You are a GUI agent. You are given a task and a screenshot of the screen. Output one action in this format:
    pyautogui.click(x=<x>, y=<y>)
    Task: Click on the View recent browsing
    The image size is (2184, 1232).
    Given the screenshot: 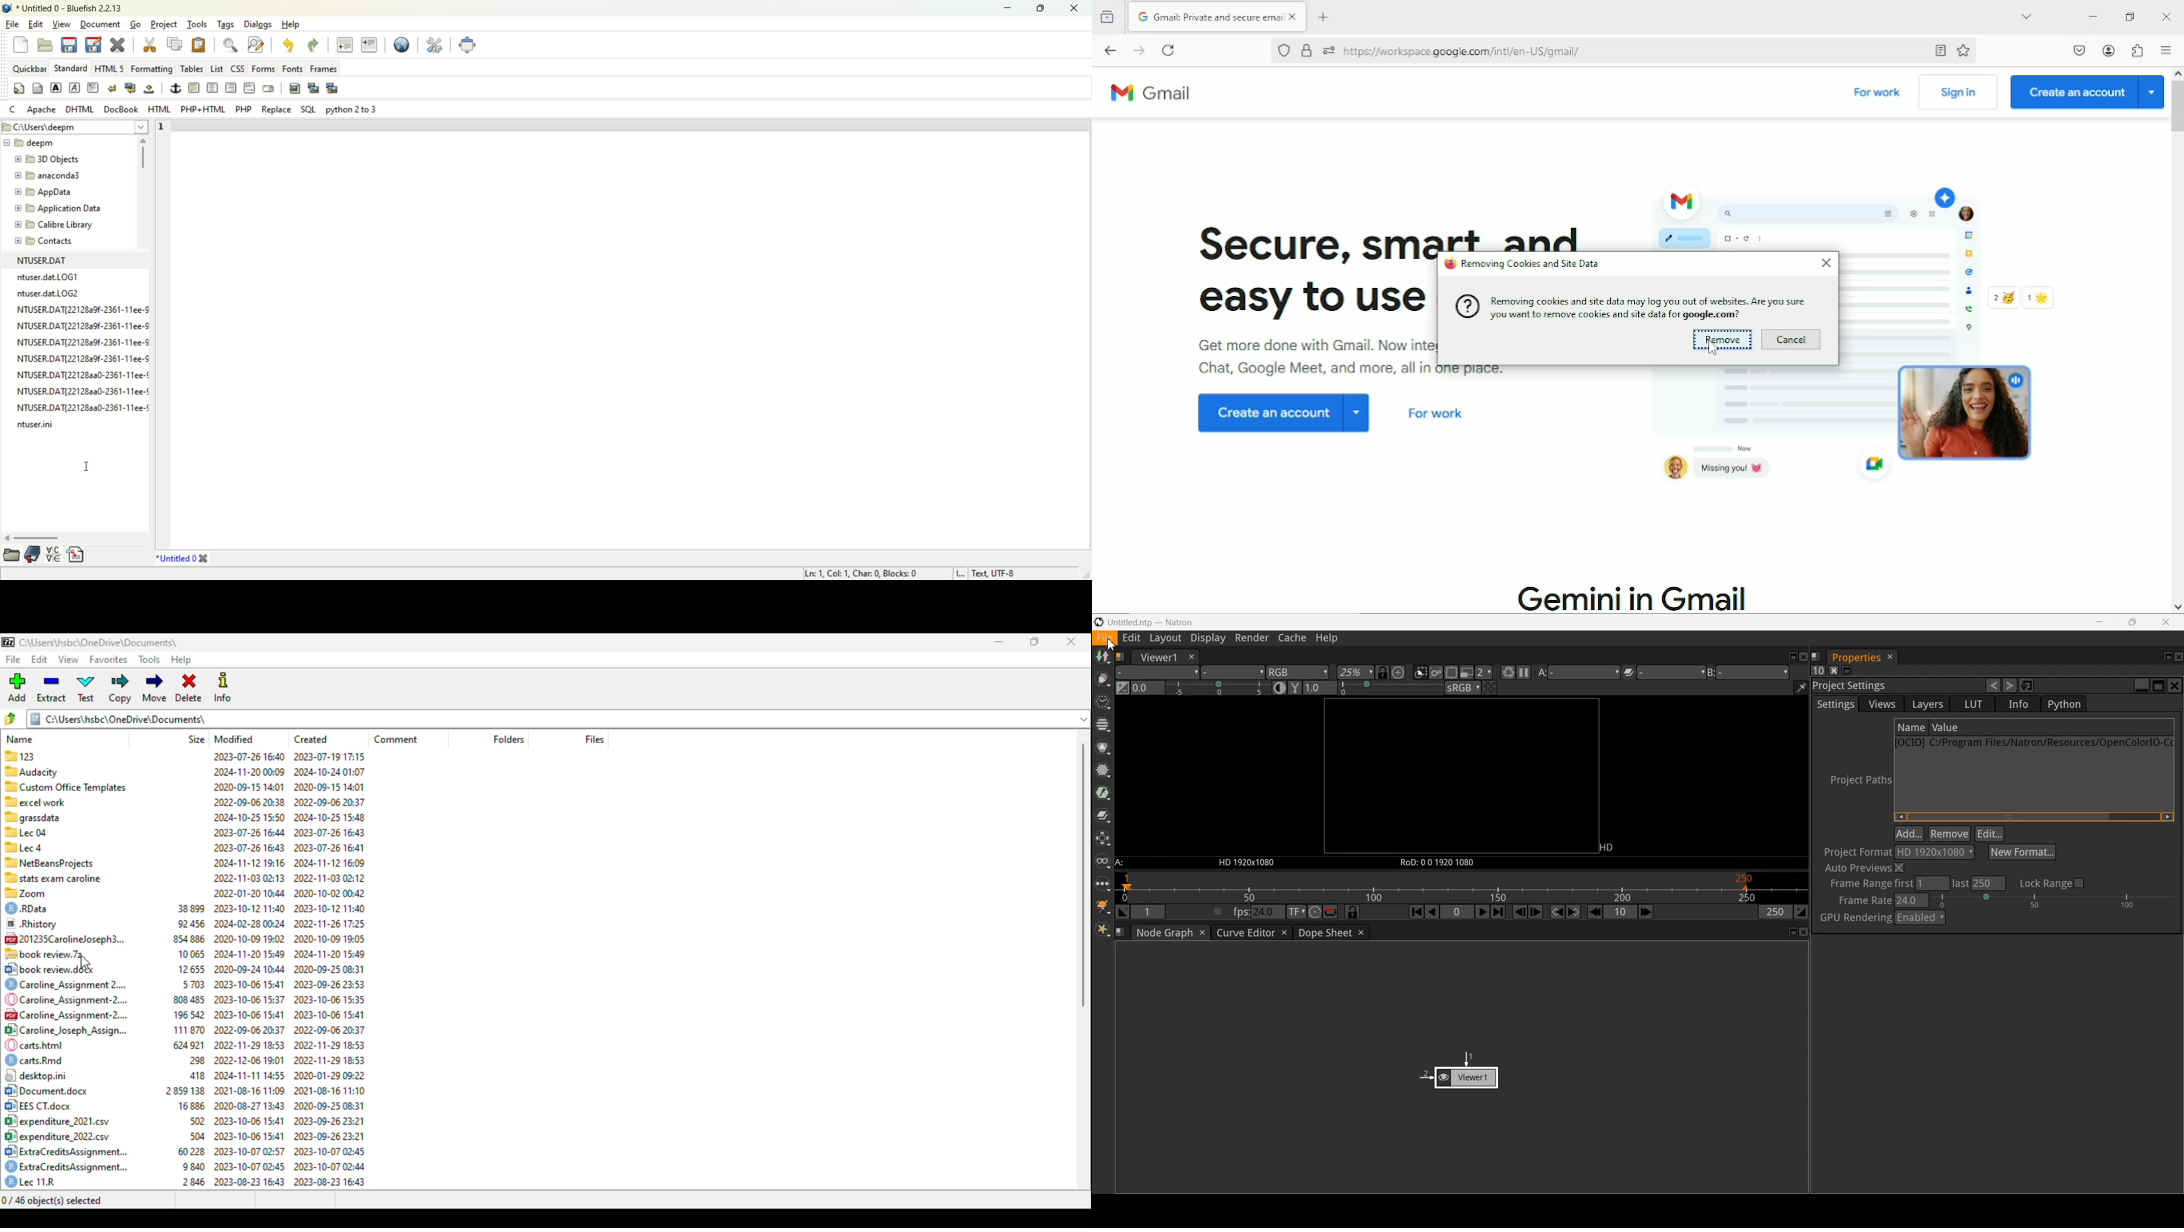 What is the action you would take?
    pyautogui.click(x=1110, y=15)
    